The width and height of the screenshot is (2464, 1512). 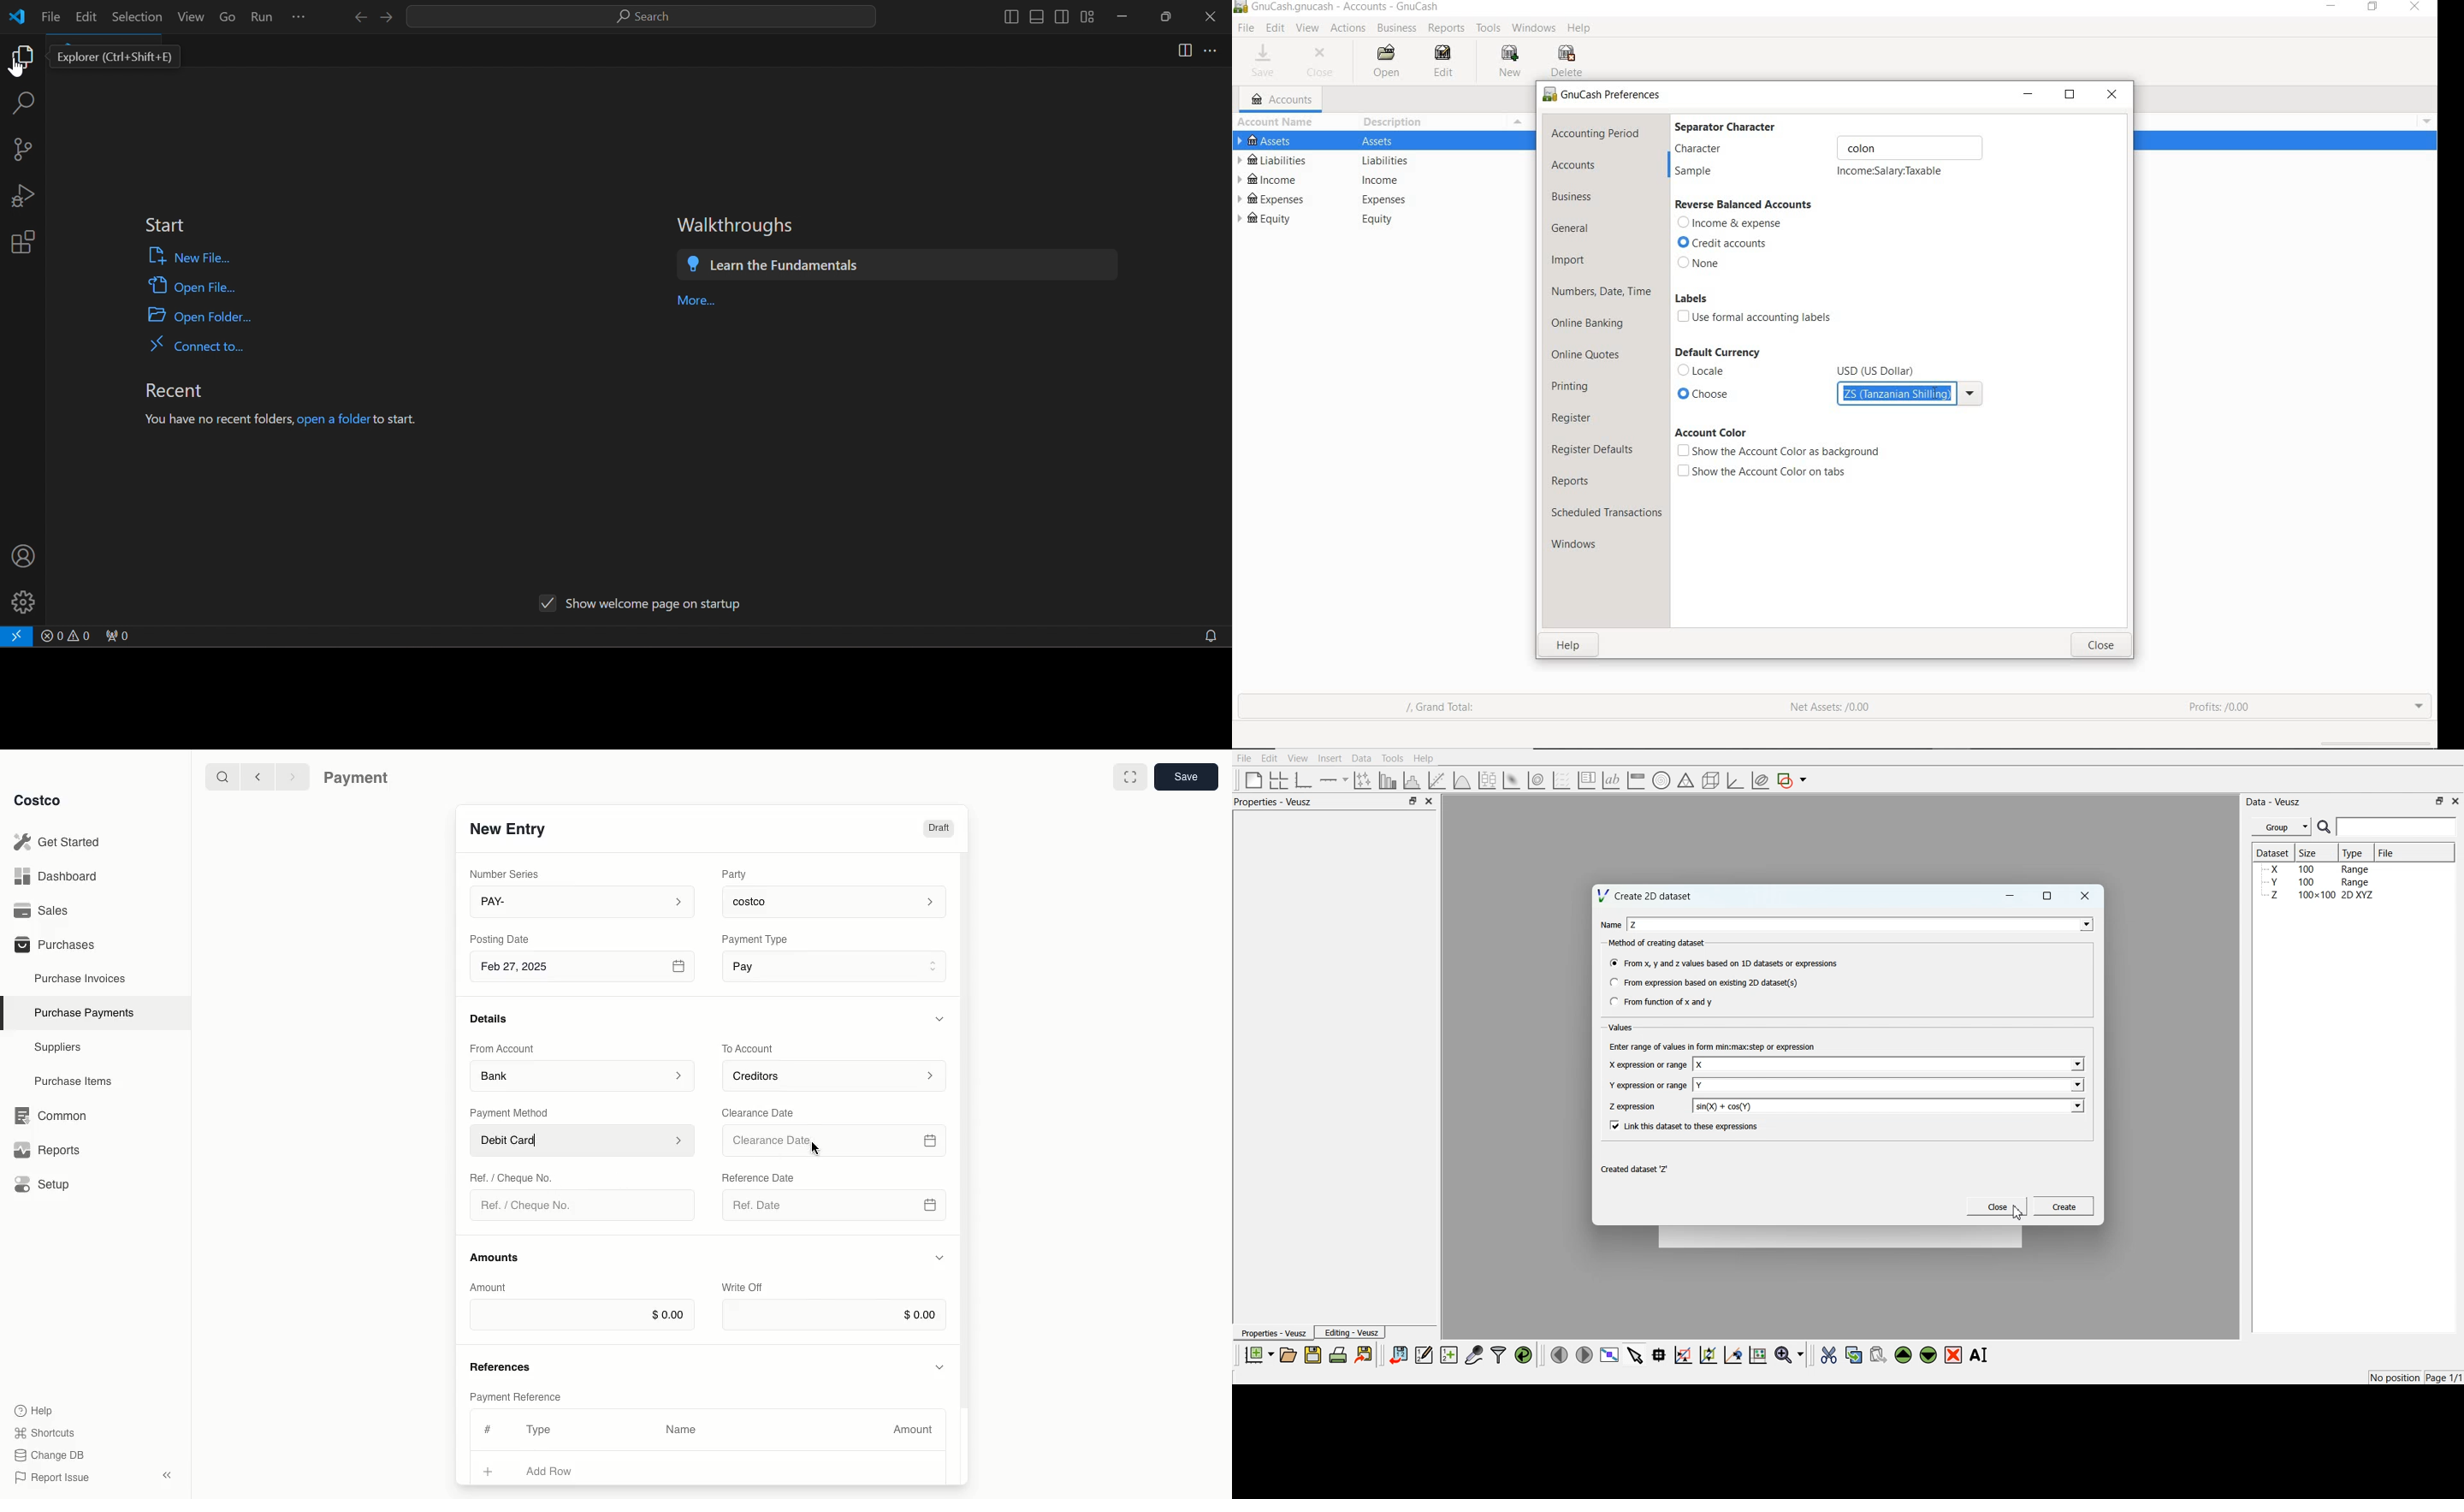 What do you see at coordinates (583, 1075) in the screenshot?
I see `Bank` at bounding box center [583, 1075].